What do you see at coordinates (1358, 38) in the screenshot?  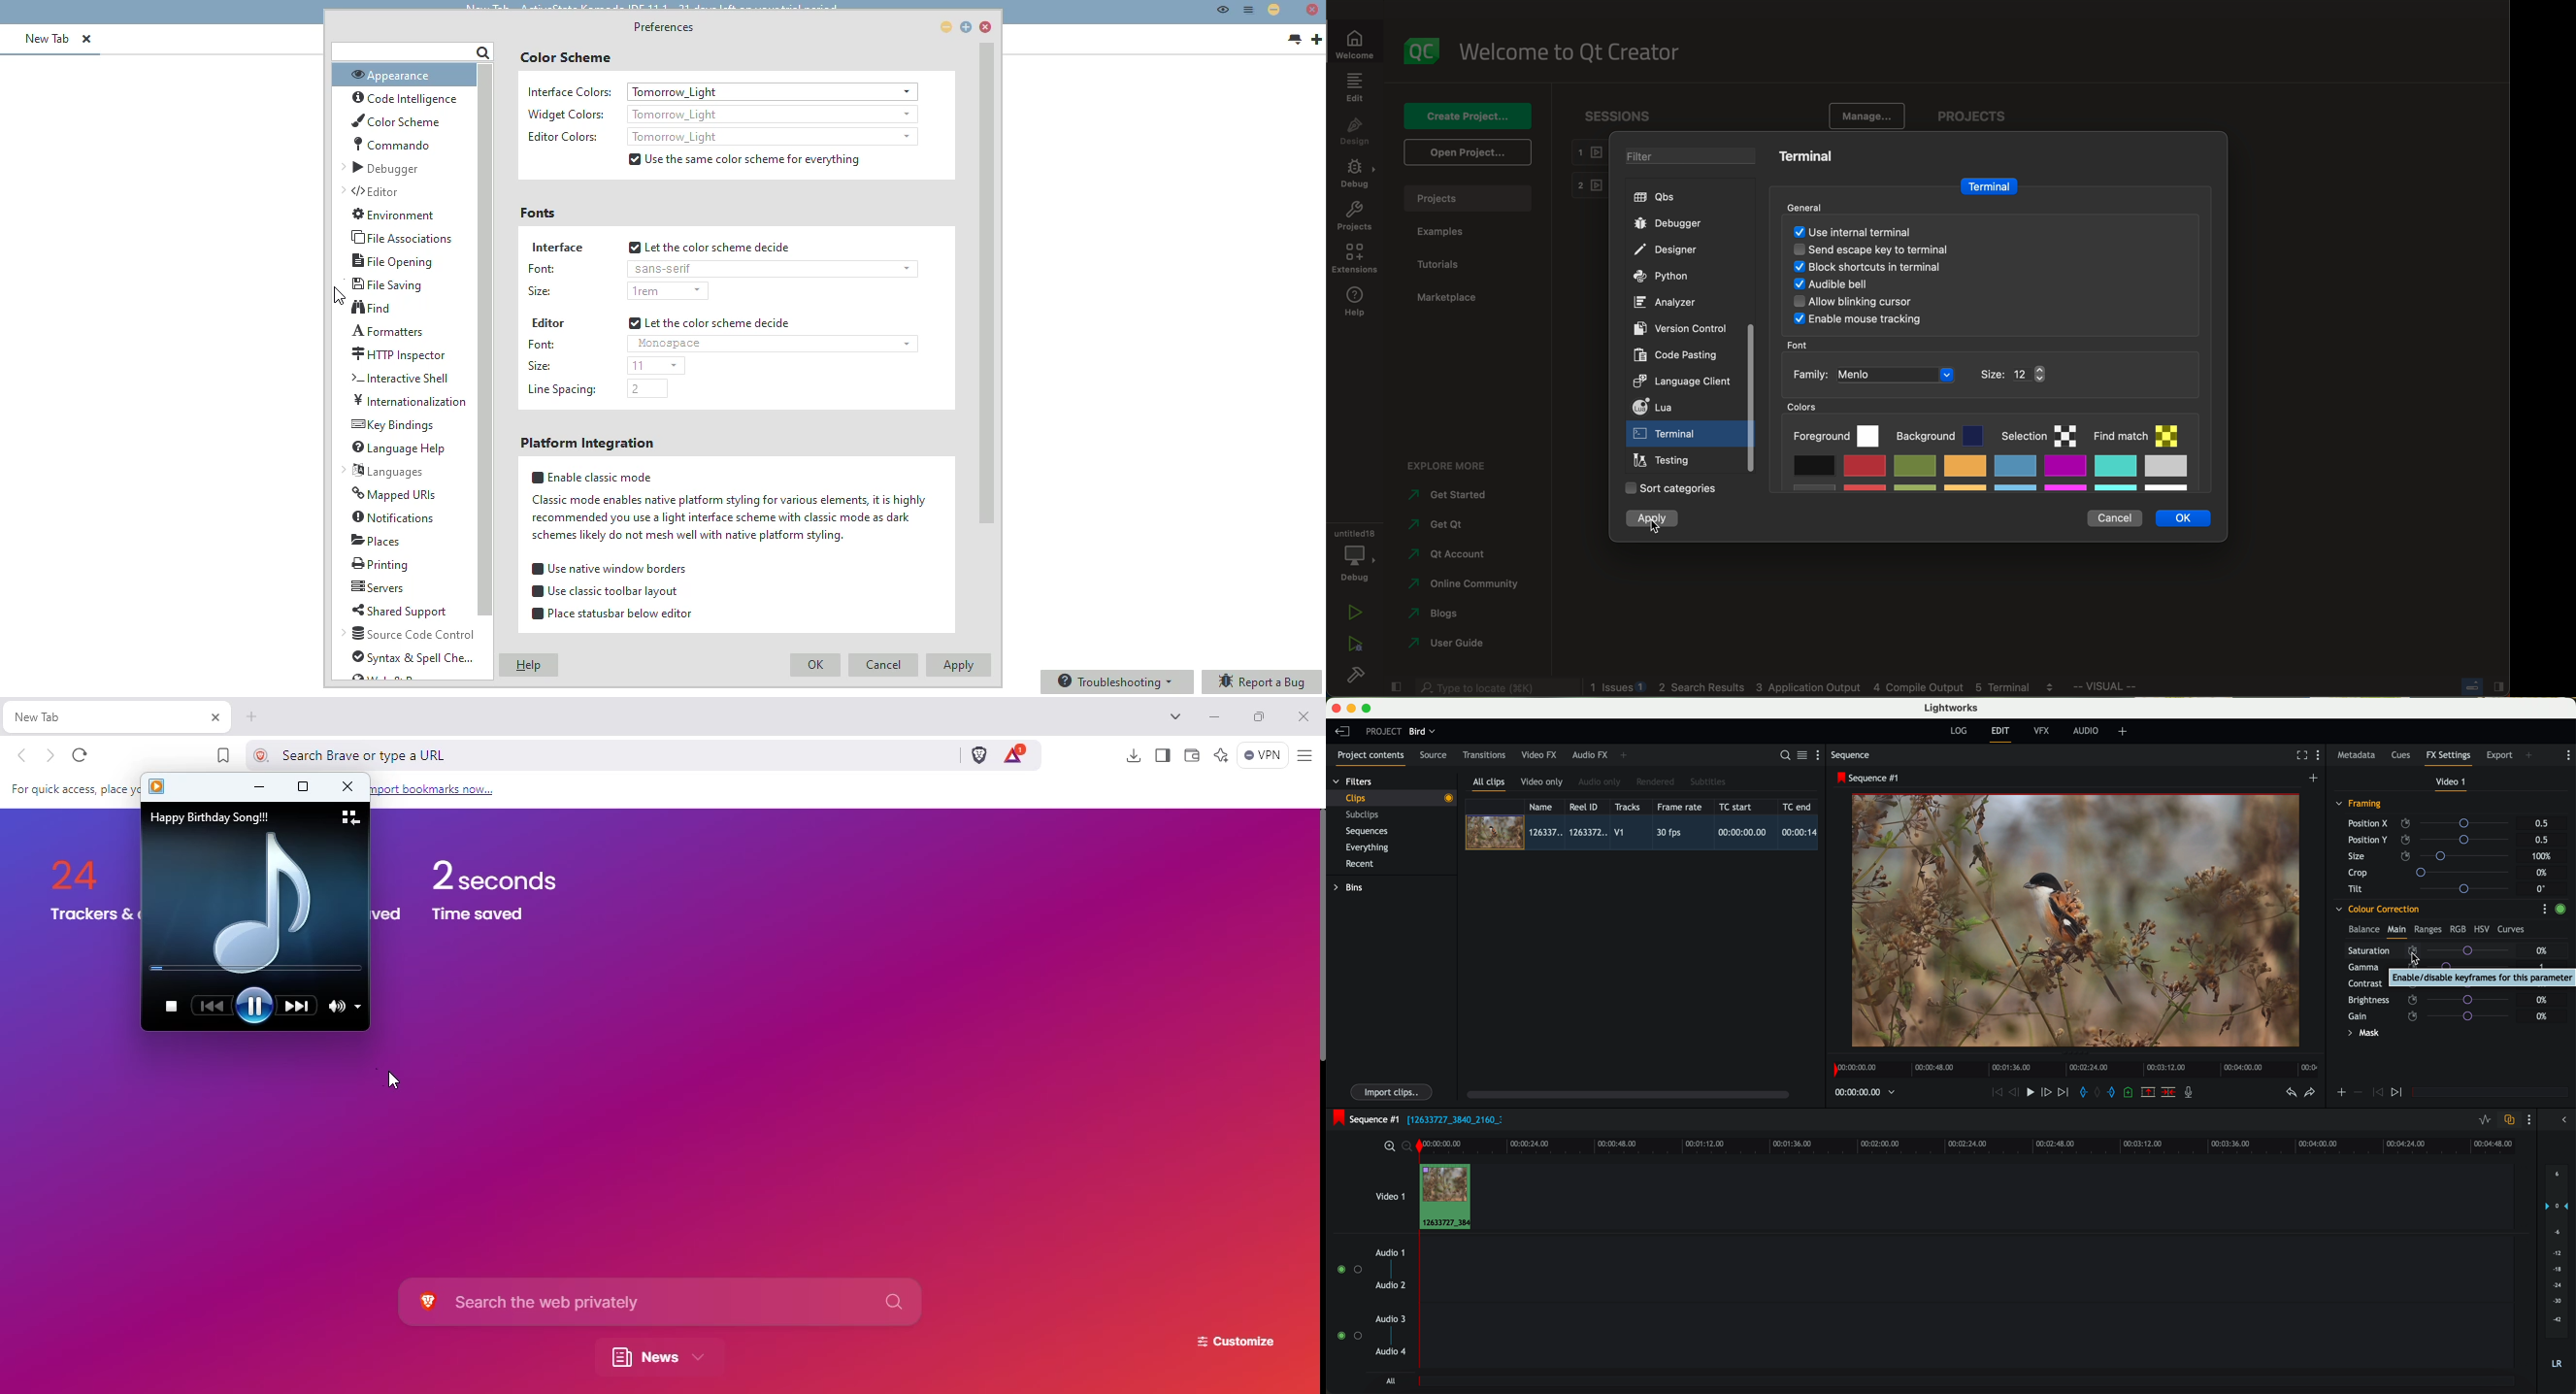 I see `welcomw` at bounding box center [1358, 38].